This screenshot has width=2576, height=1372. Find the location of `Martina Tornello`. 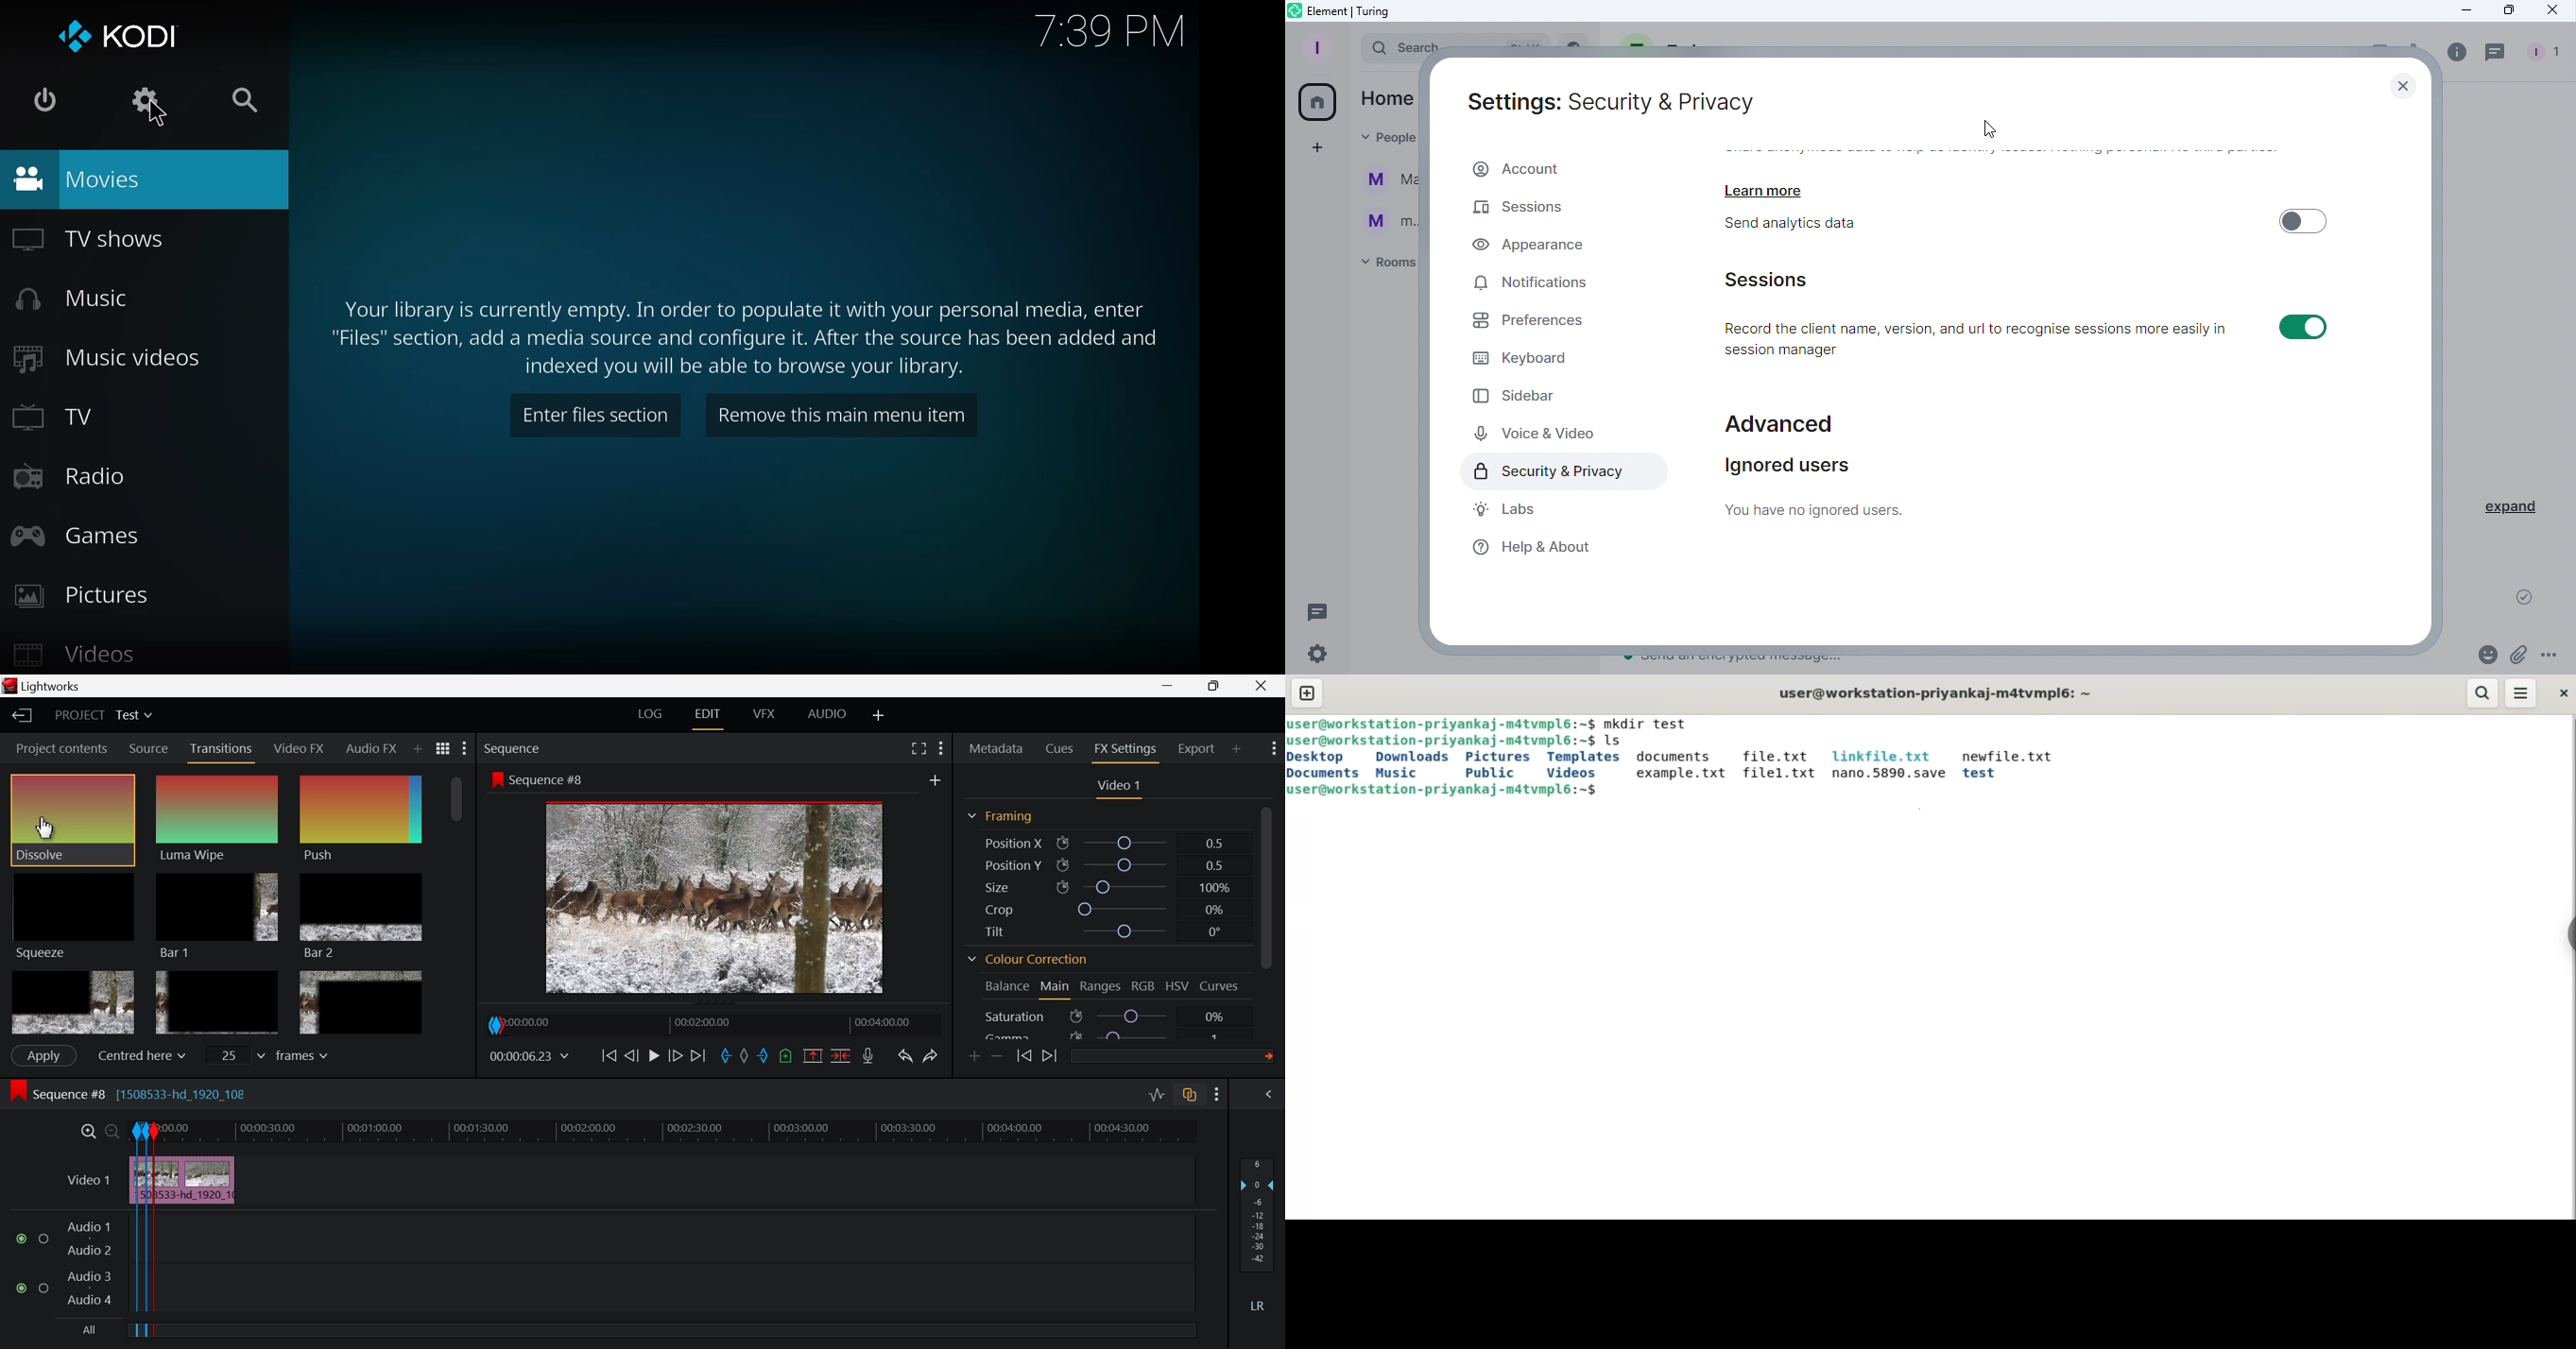

Martina Tornello is located at coordinates (1386, 182).